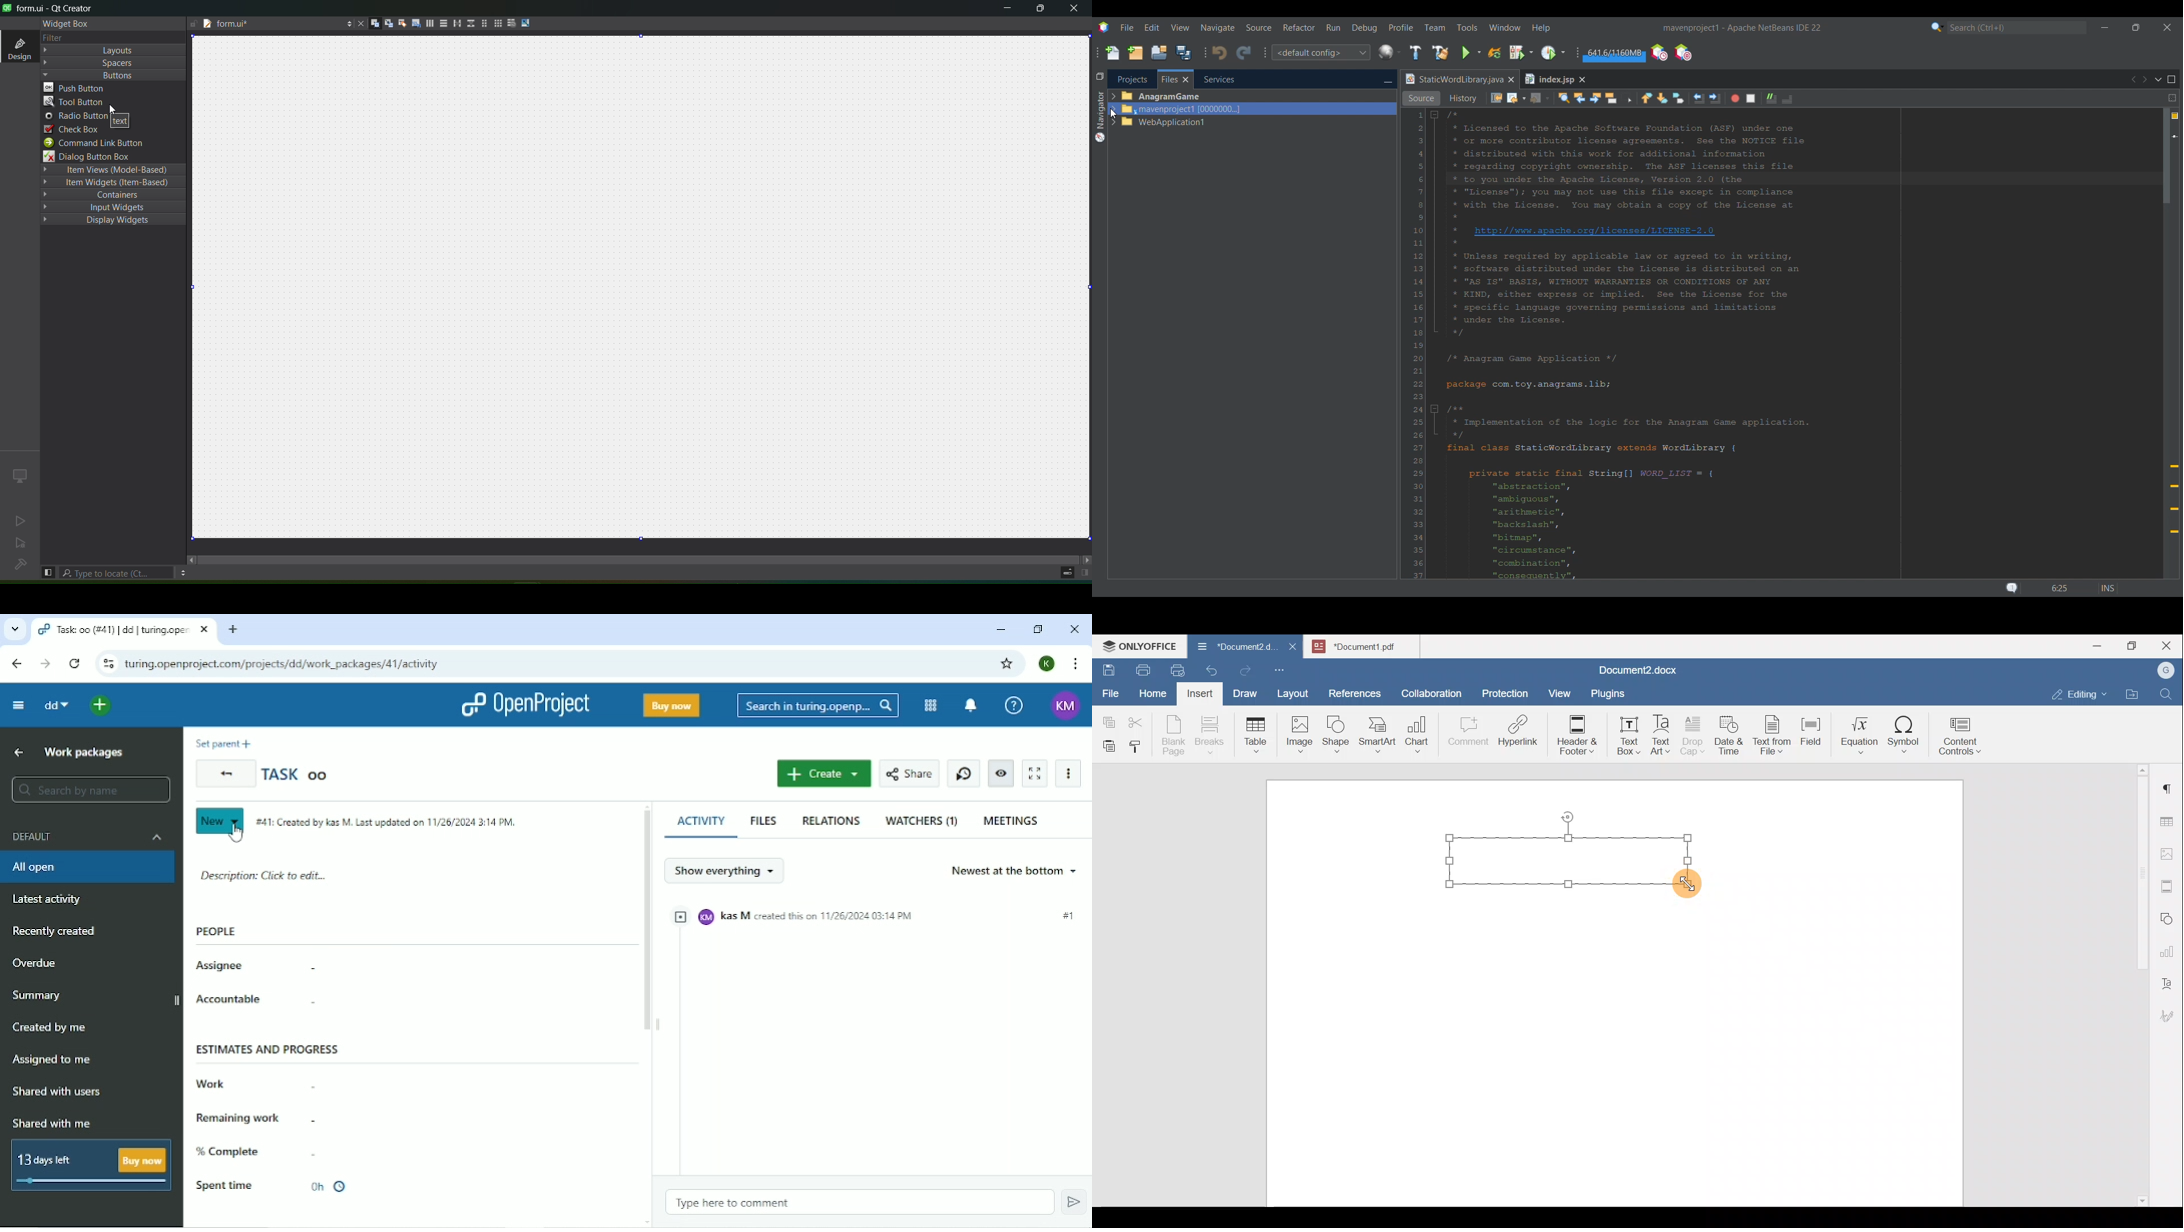 Image resolution: width=2184 pixels, height=1232 pixels. I want to click on Show in smaller tab, so click(2136, 27).